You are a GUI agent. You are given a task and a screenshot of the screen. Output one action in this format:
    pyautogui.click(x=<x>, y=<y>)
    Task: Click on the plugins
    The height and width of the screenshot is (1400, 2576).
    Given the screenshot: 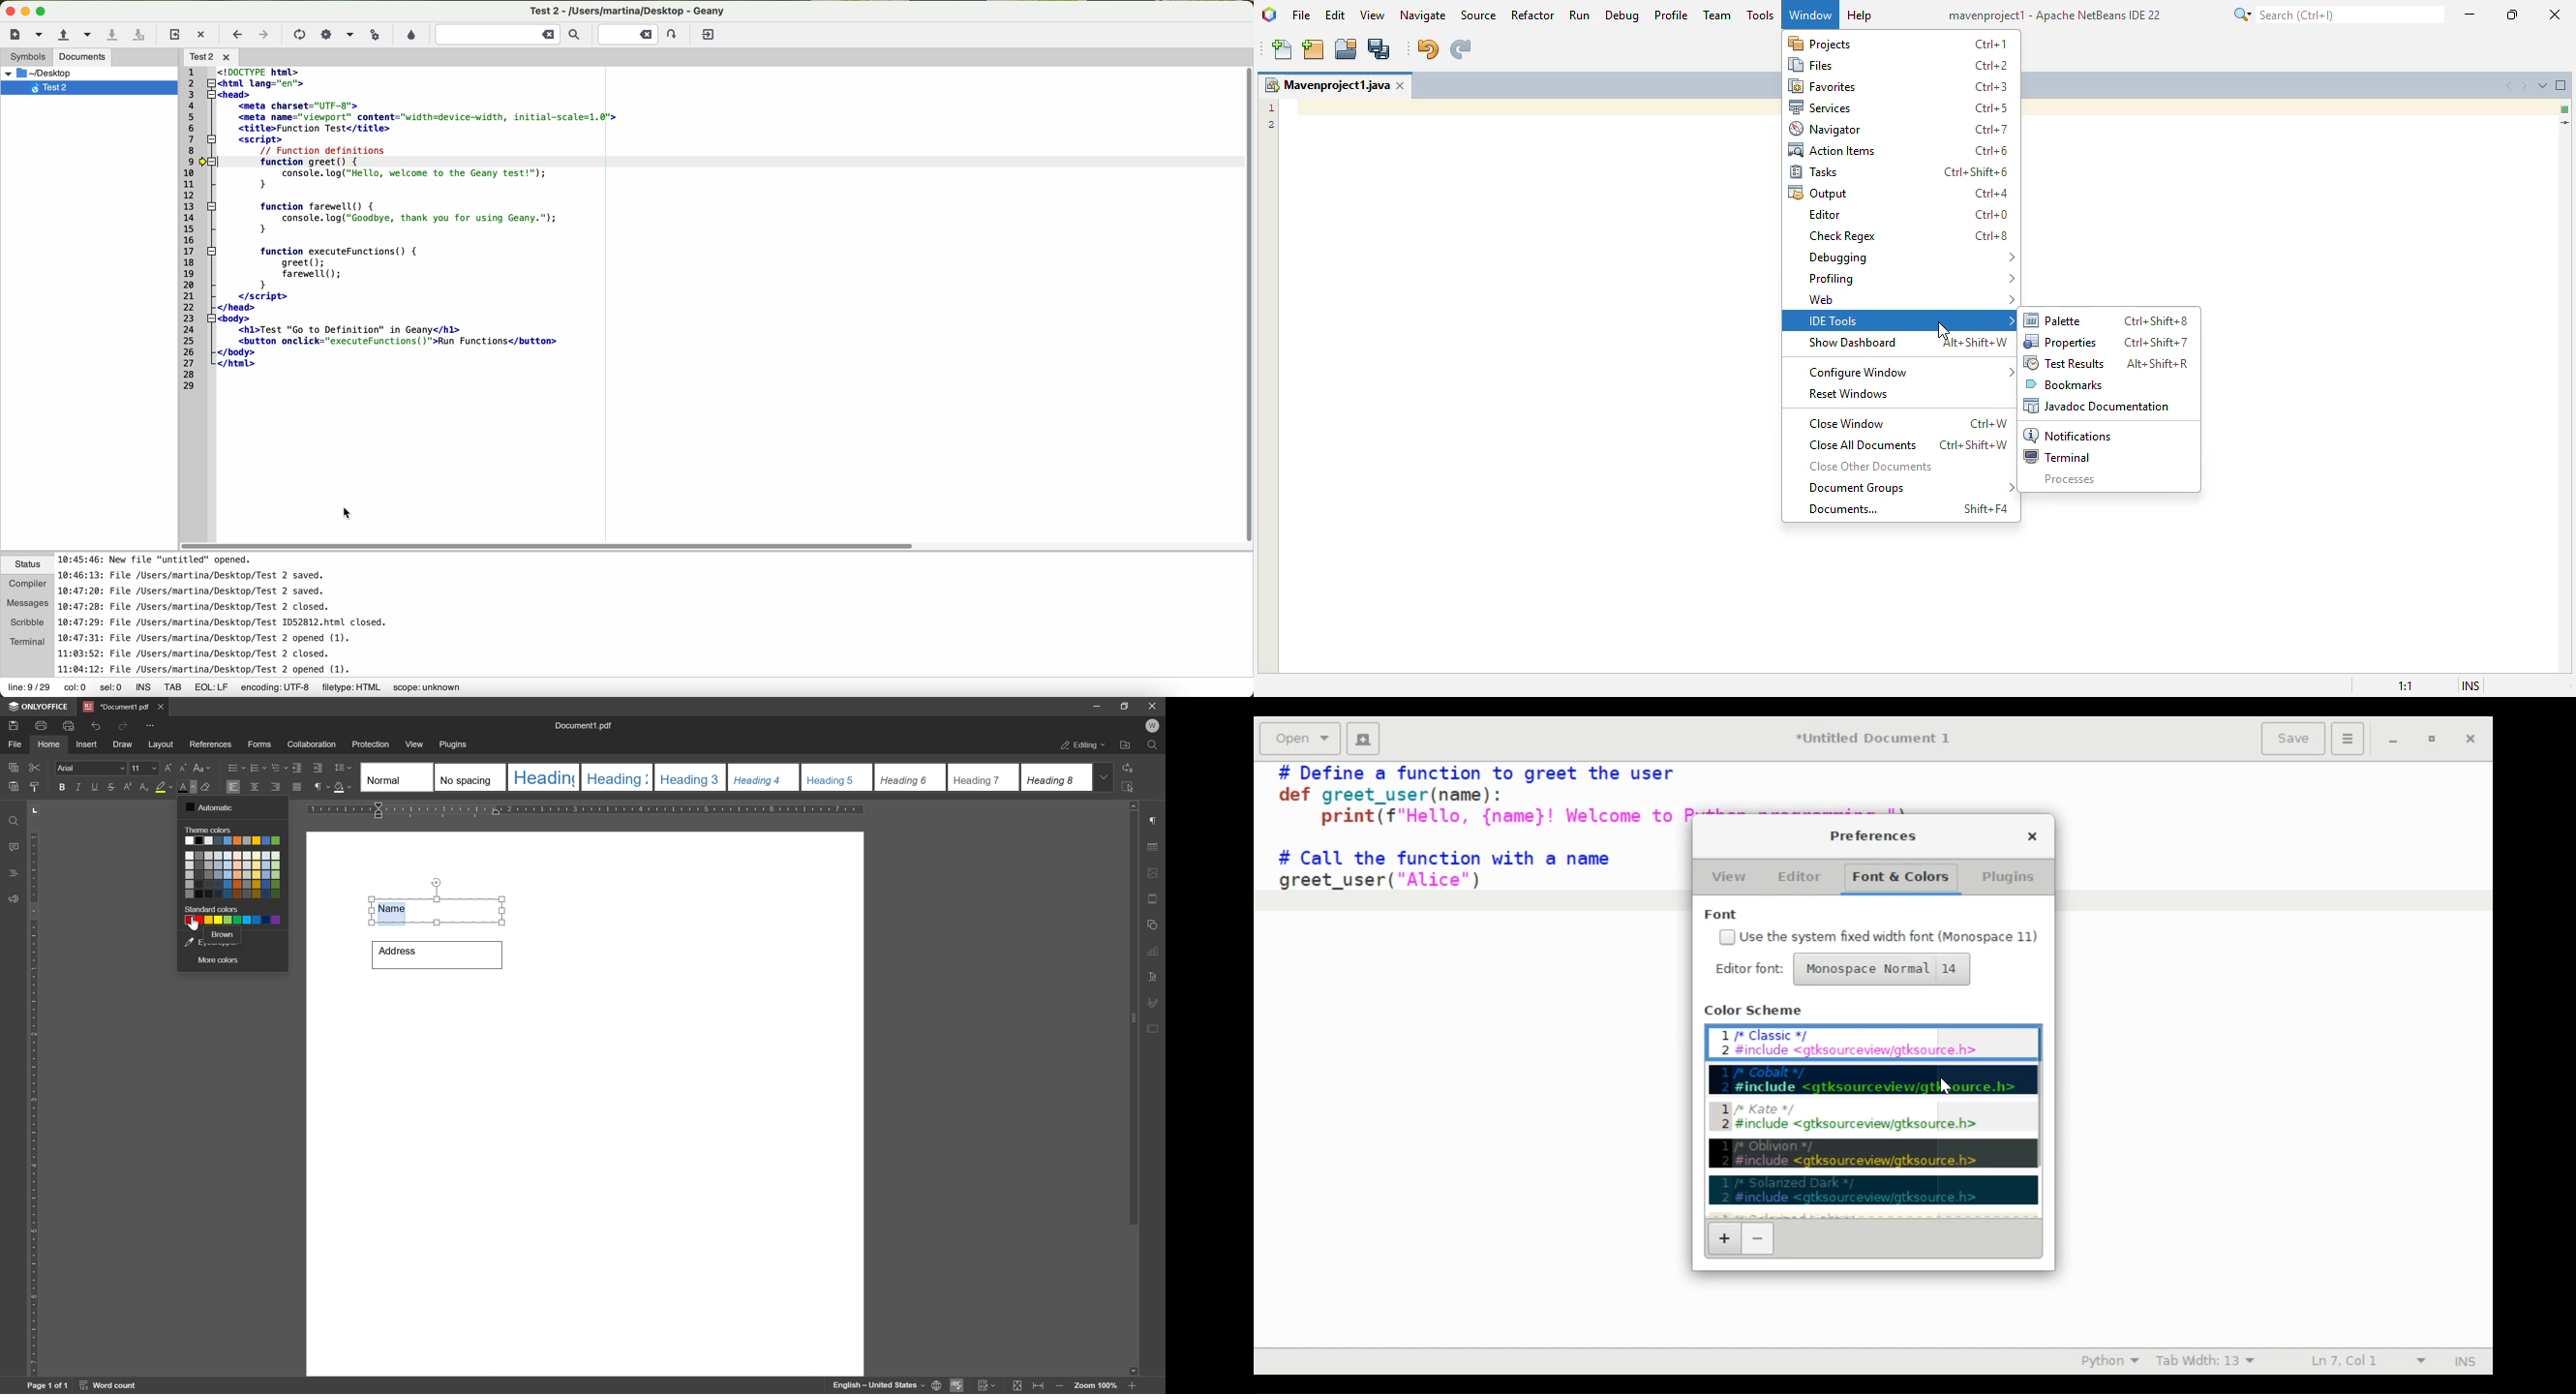 What is the action you would take?
    pyautogui.click(x=457, y=743)
    